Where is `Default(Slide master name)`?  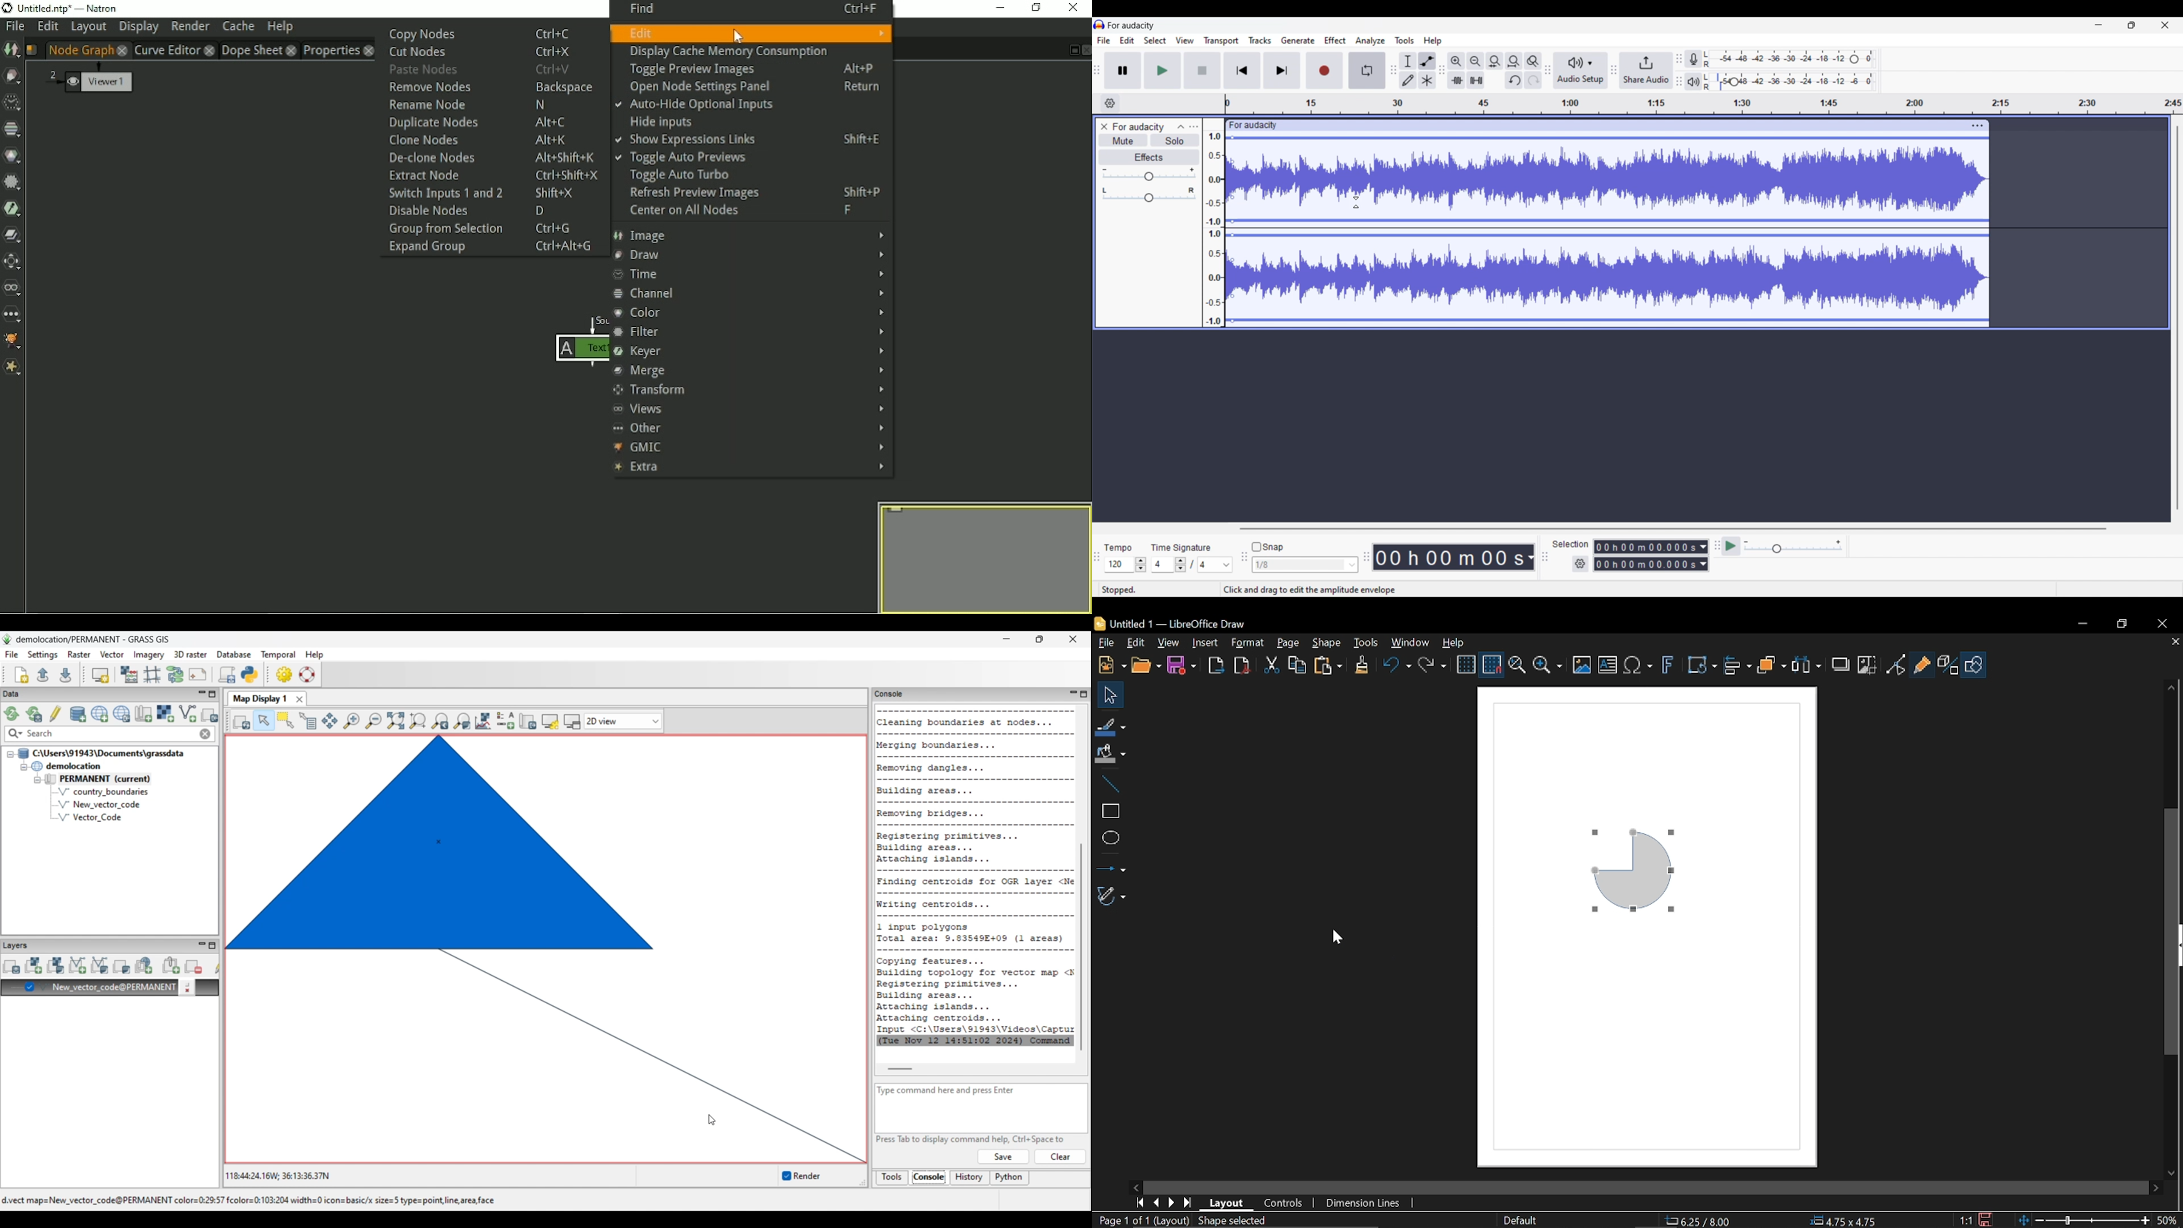 Default(Slide master name) is located at coordinates (1524, 1220).